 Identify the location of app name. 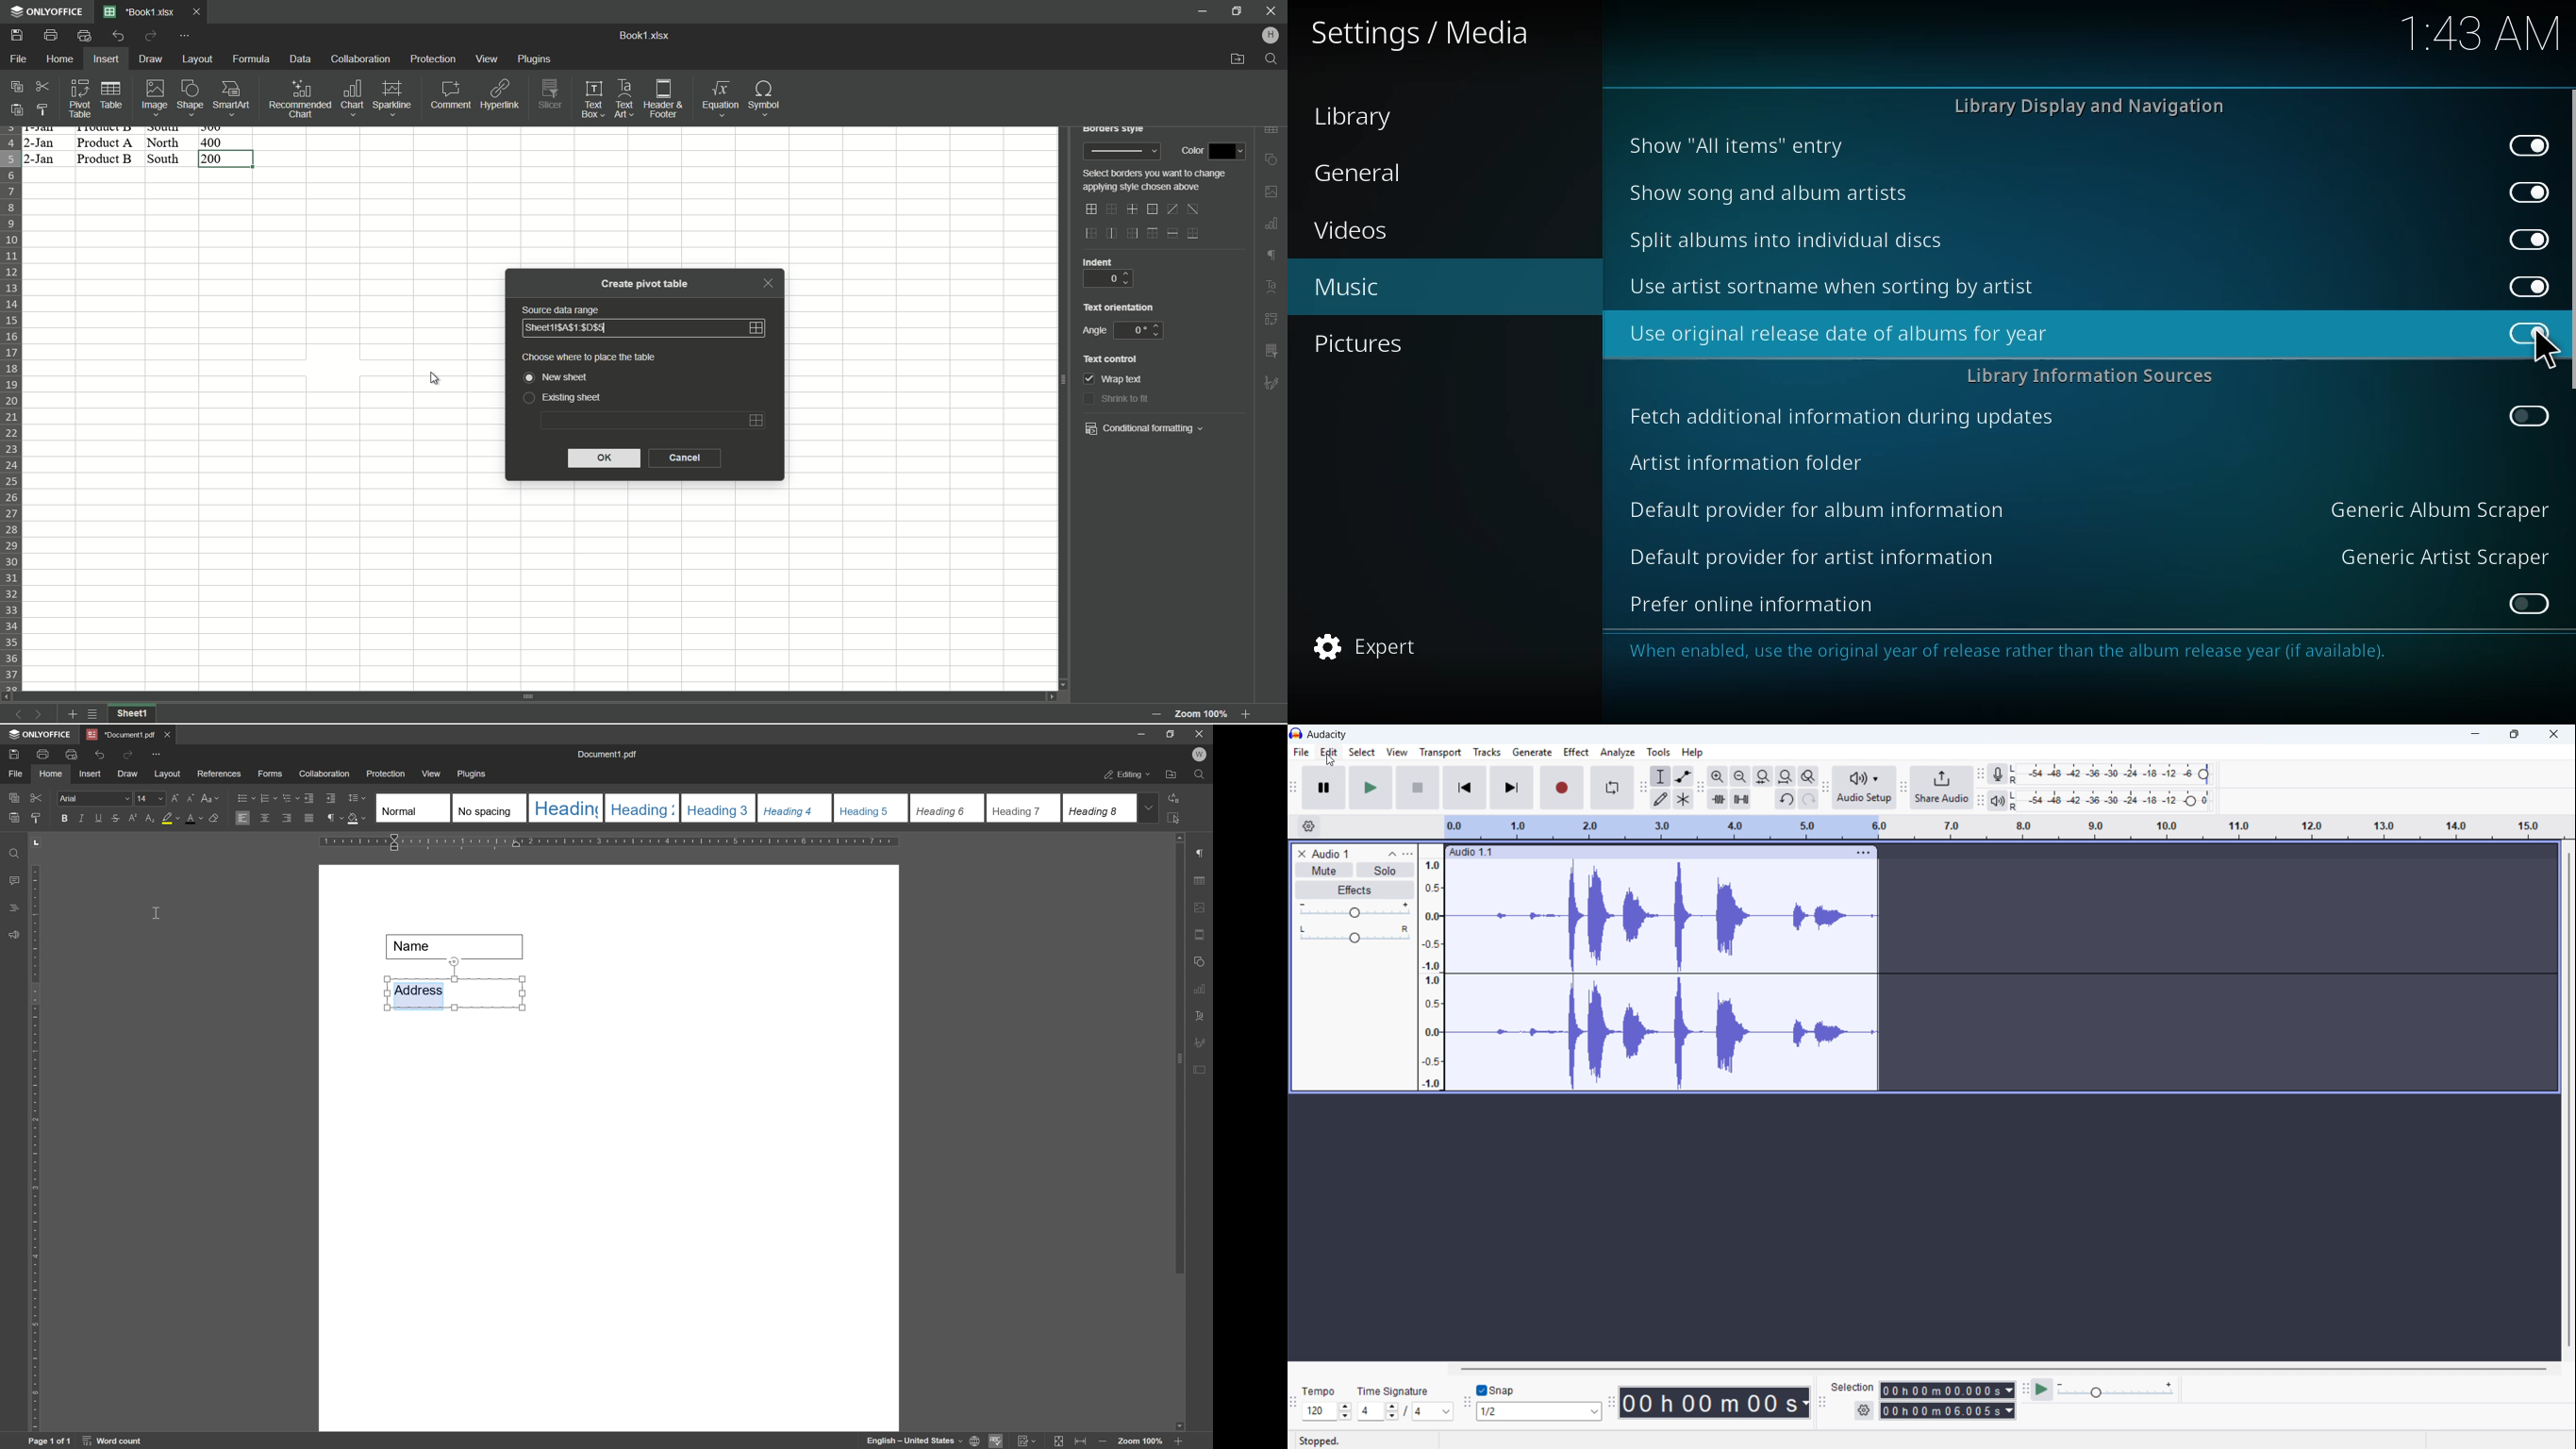
(46, 13).